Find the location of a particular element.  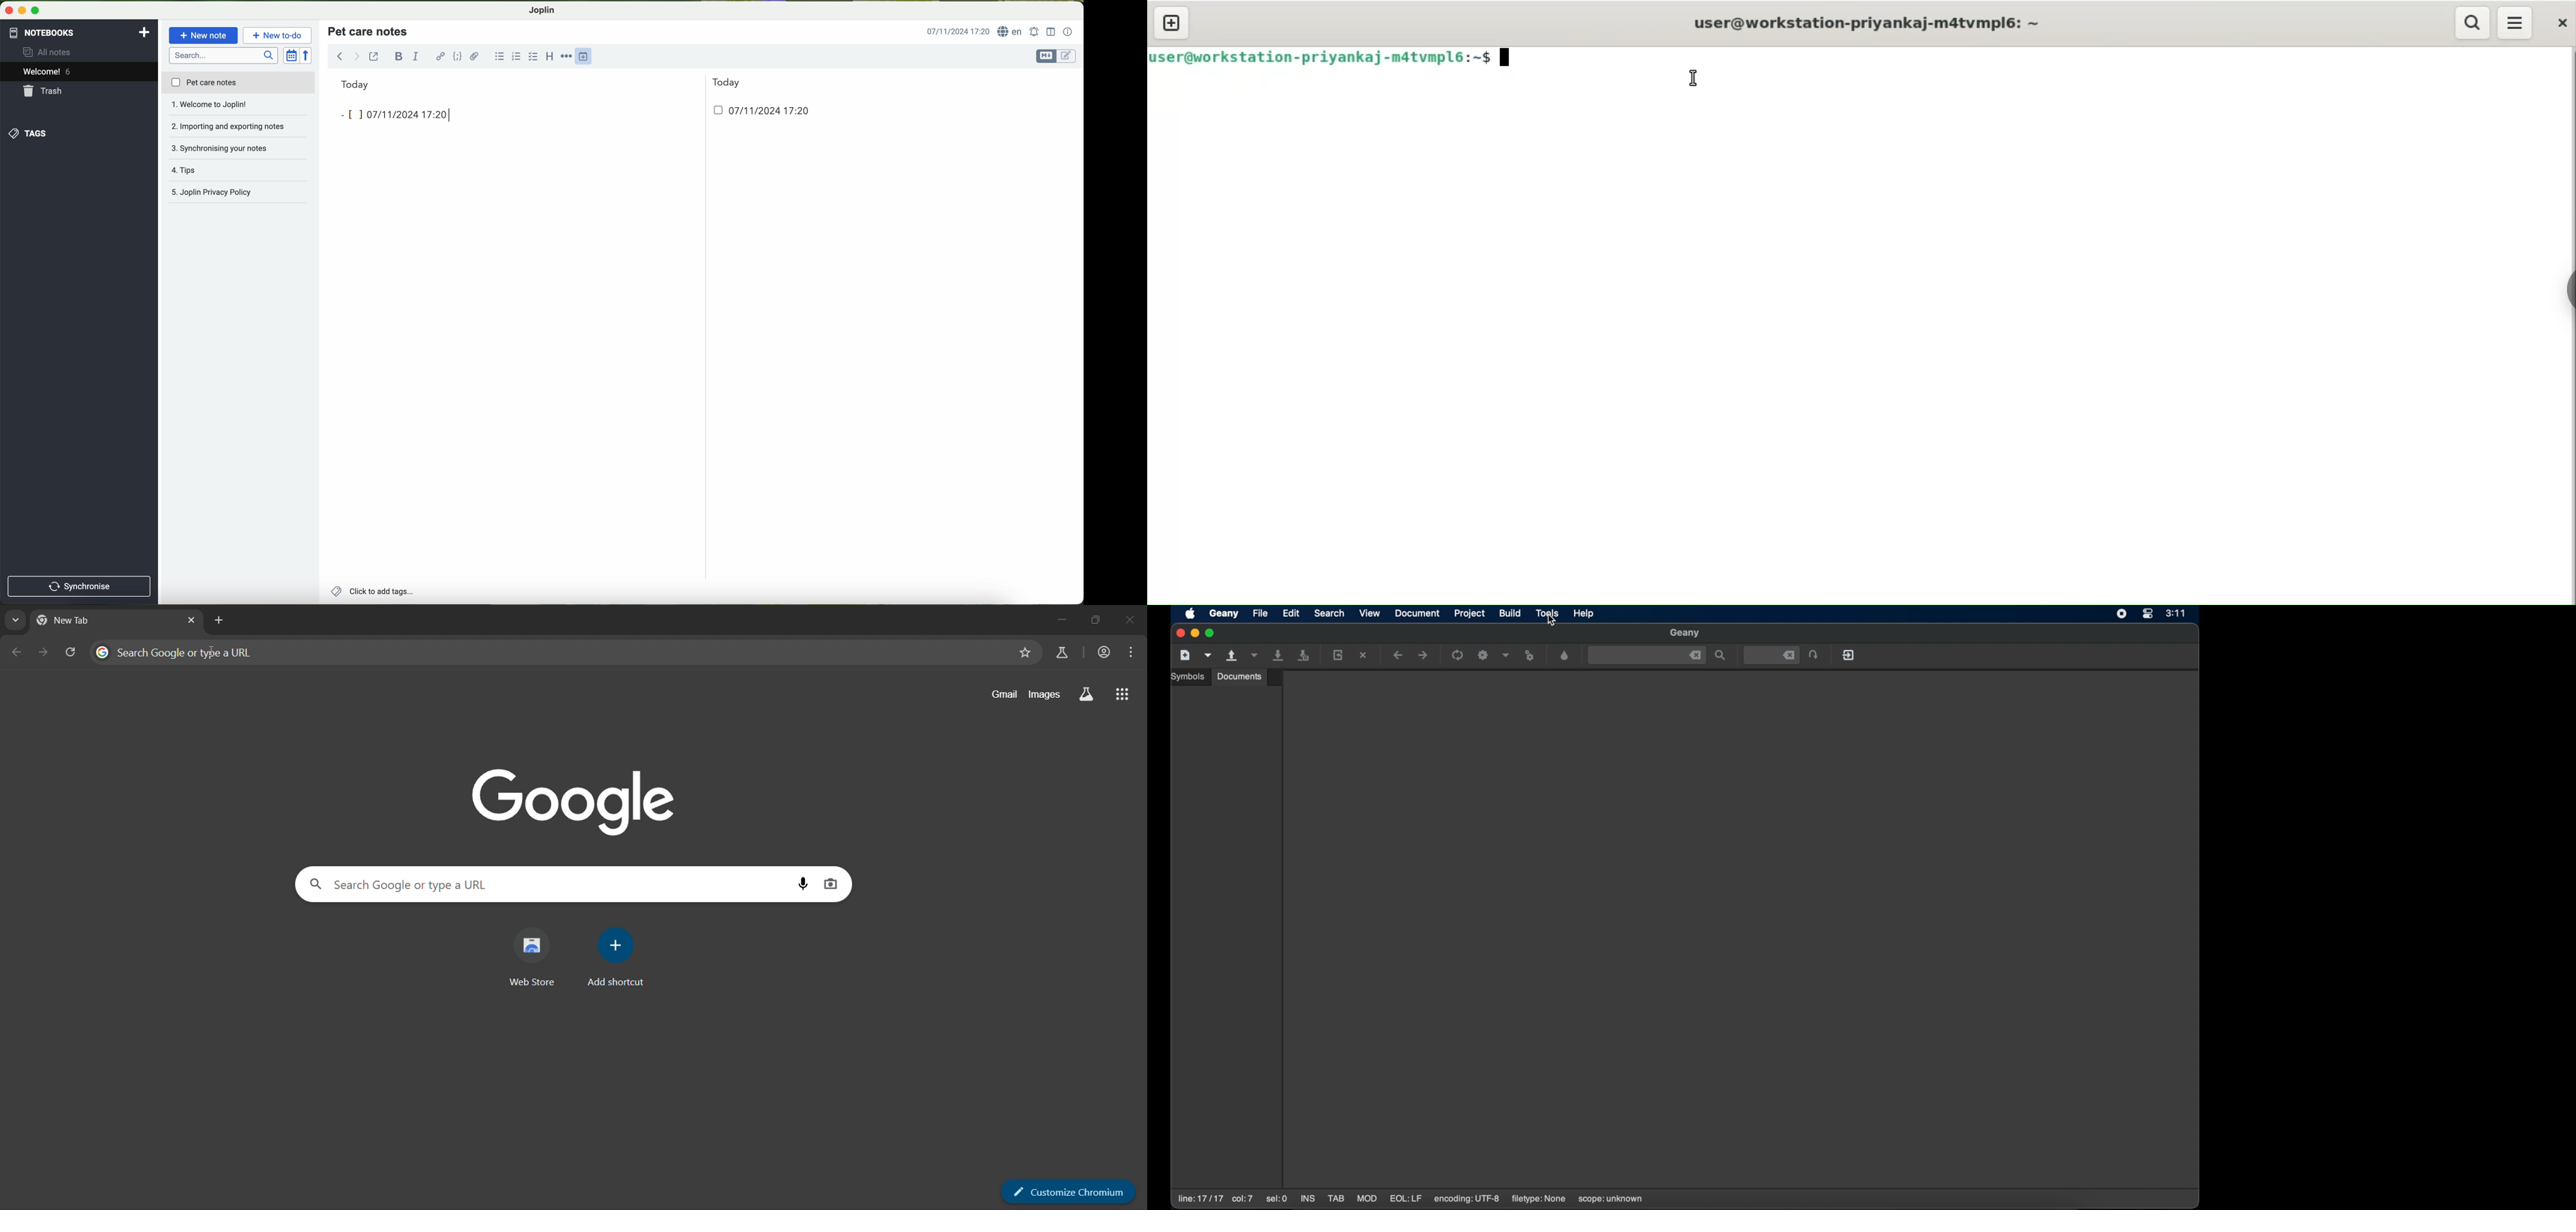

Google is located at coordinates (575, 801).